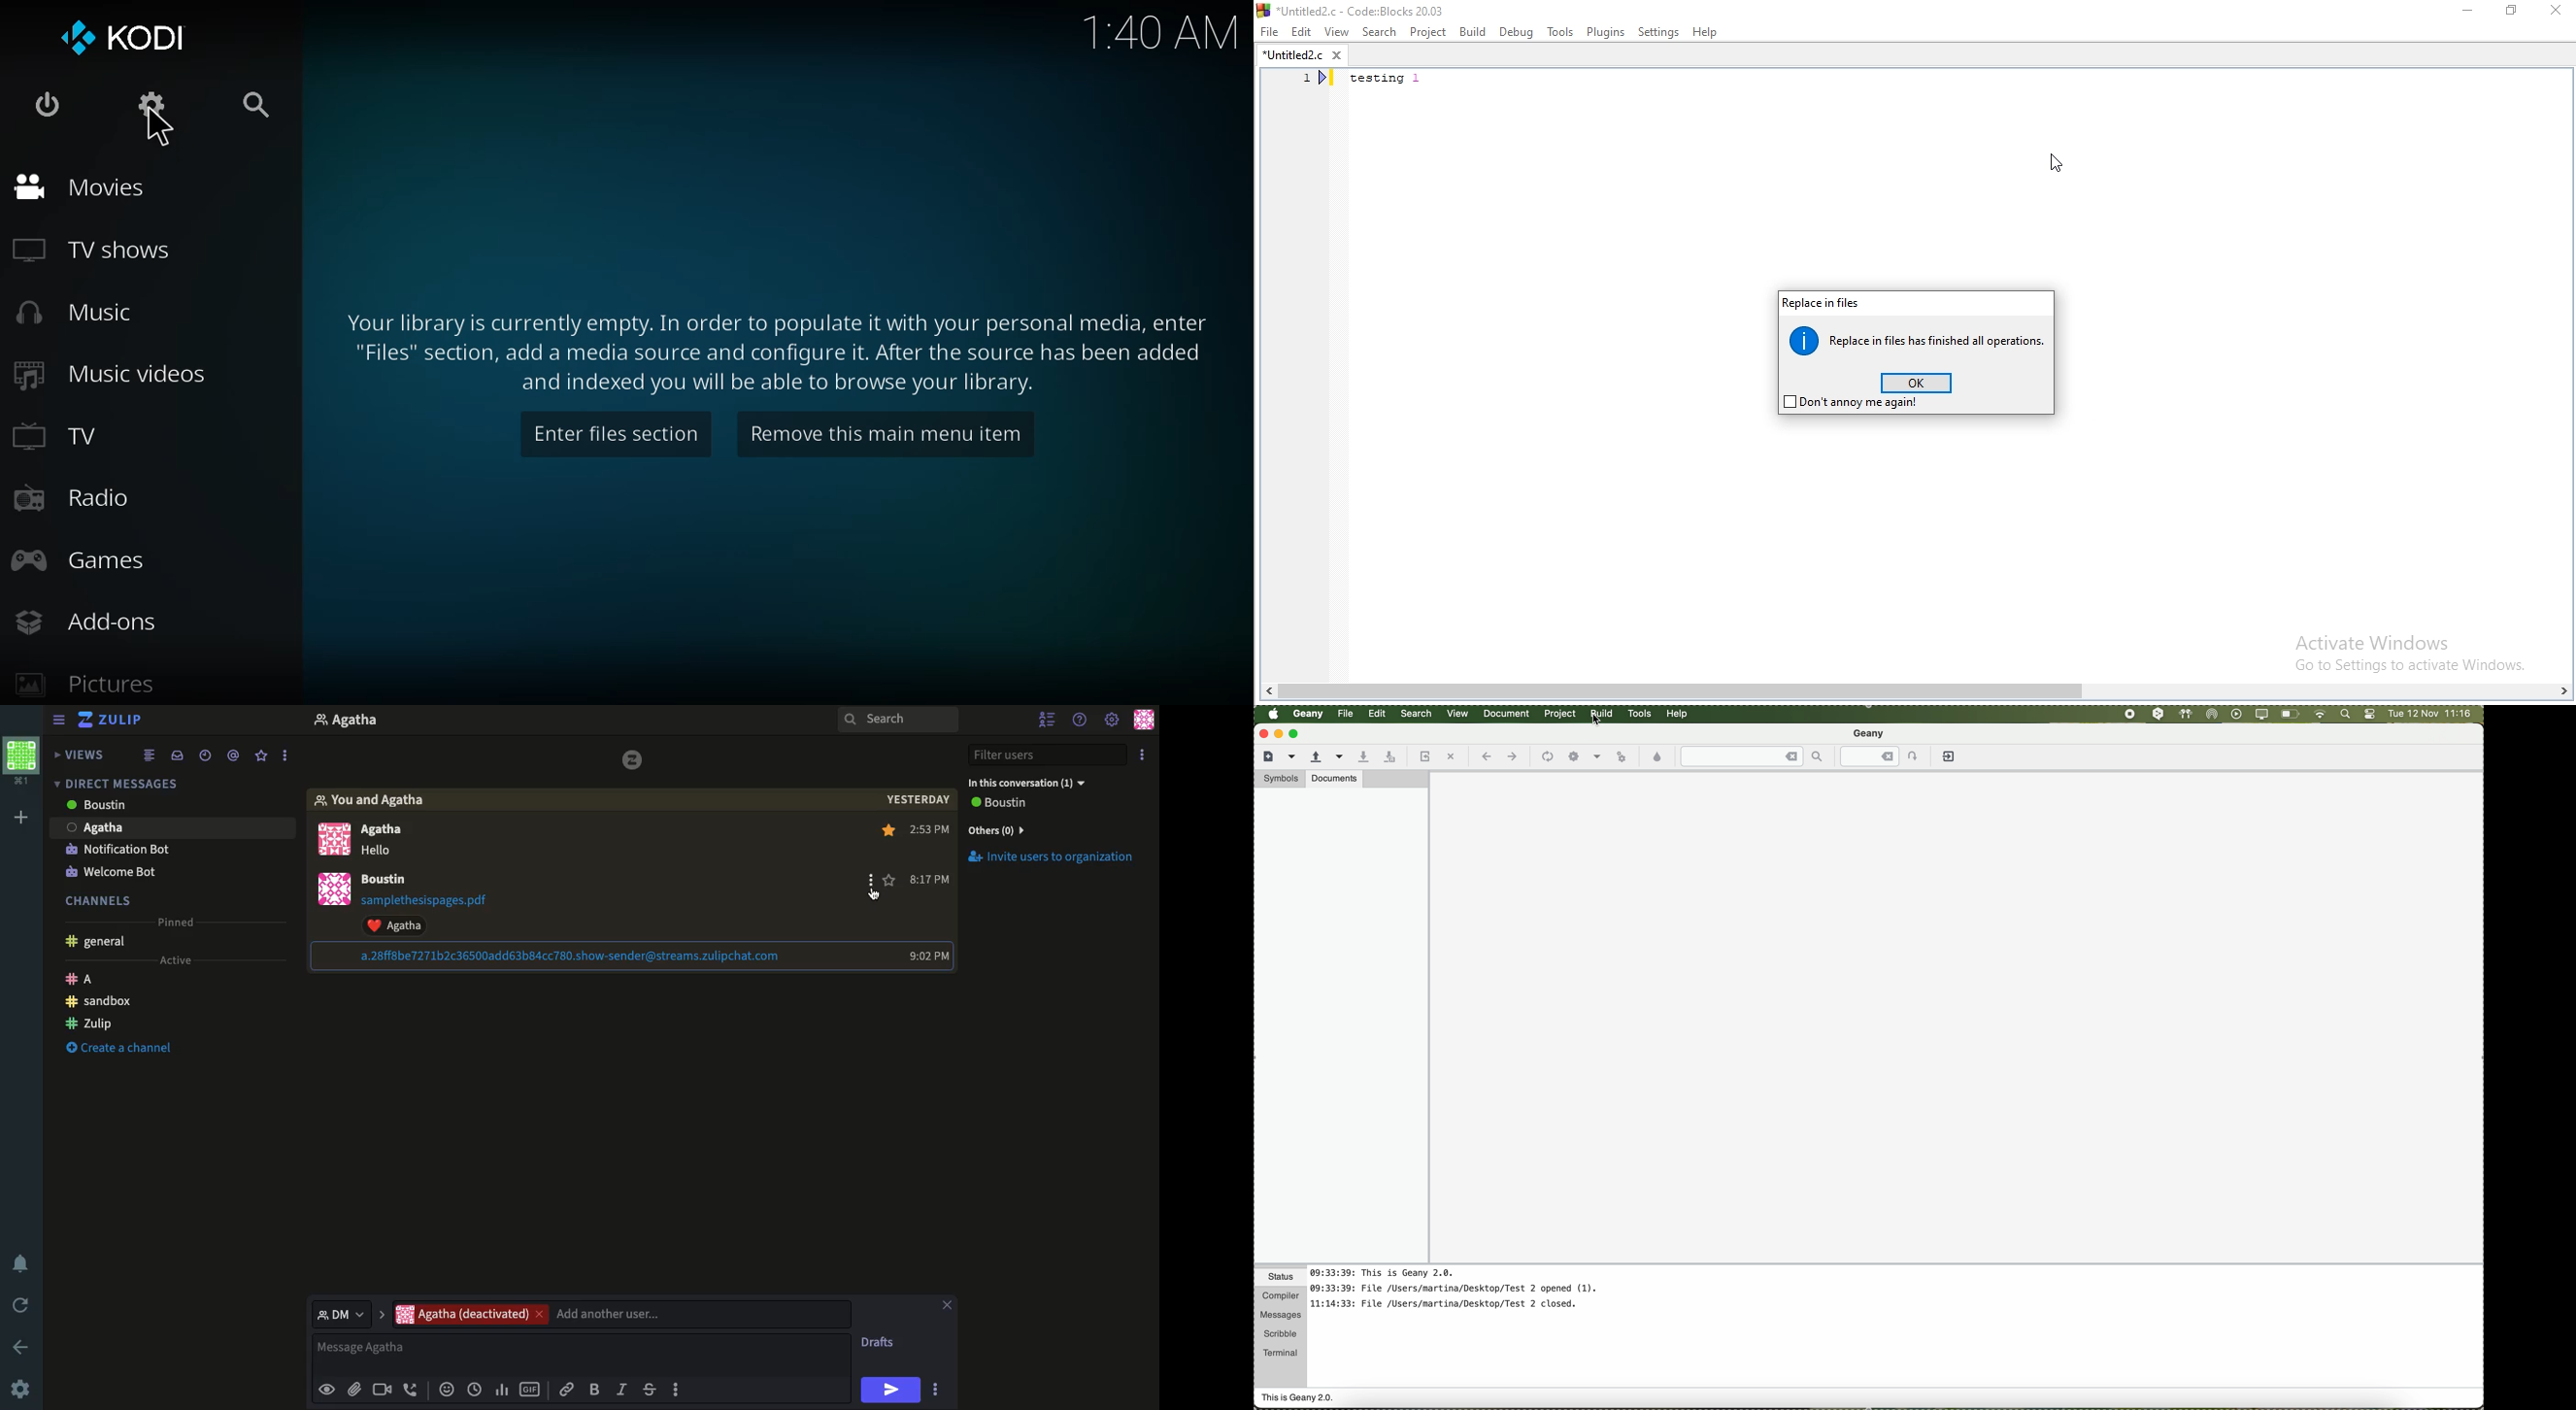 The image size is (2576, 1428). What do you see at coordinates (947, 1307) in the screenshot?
I see `Close` at bounding box center [947, 1307].